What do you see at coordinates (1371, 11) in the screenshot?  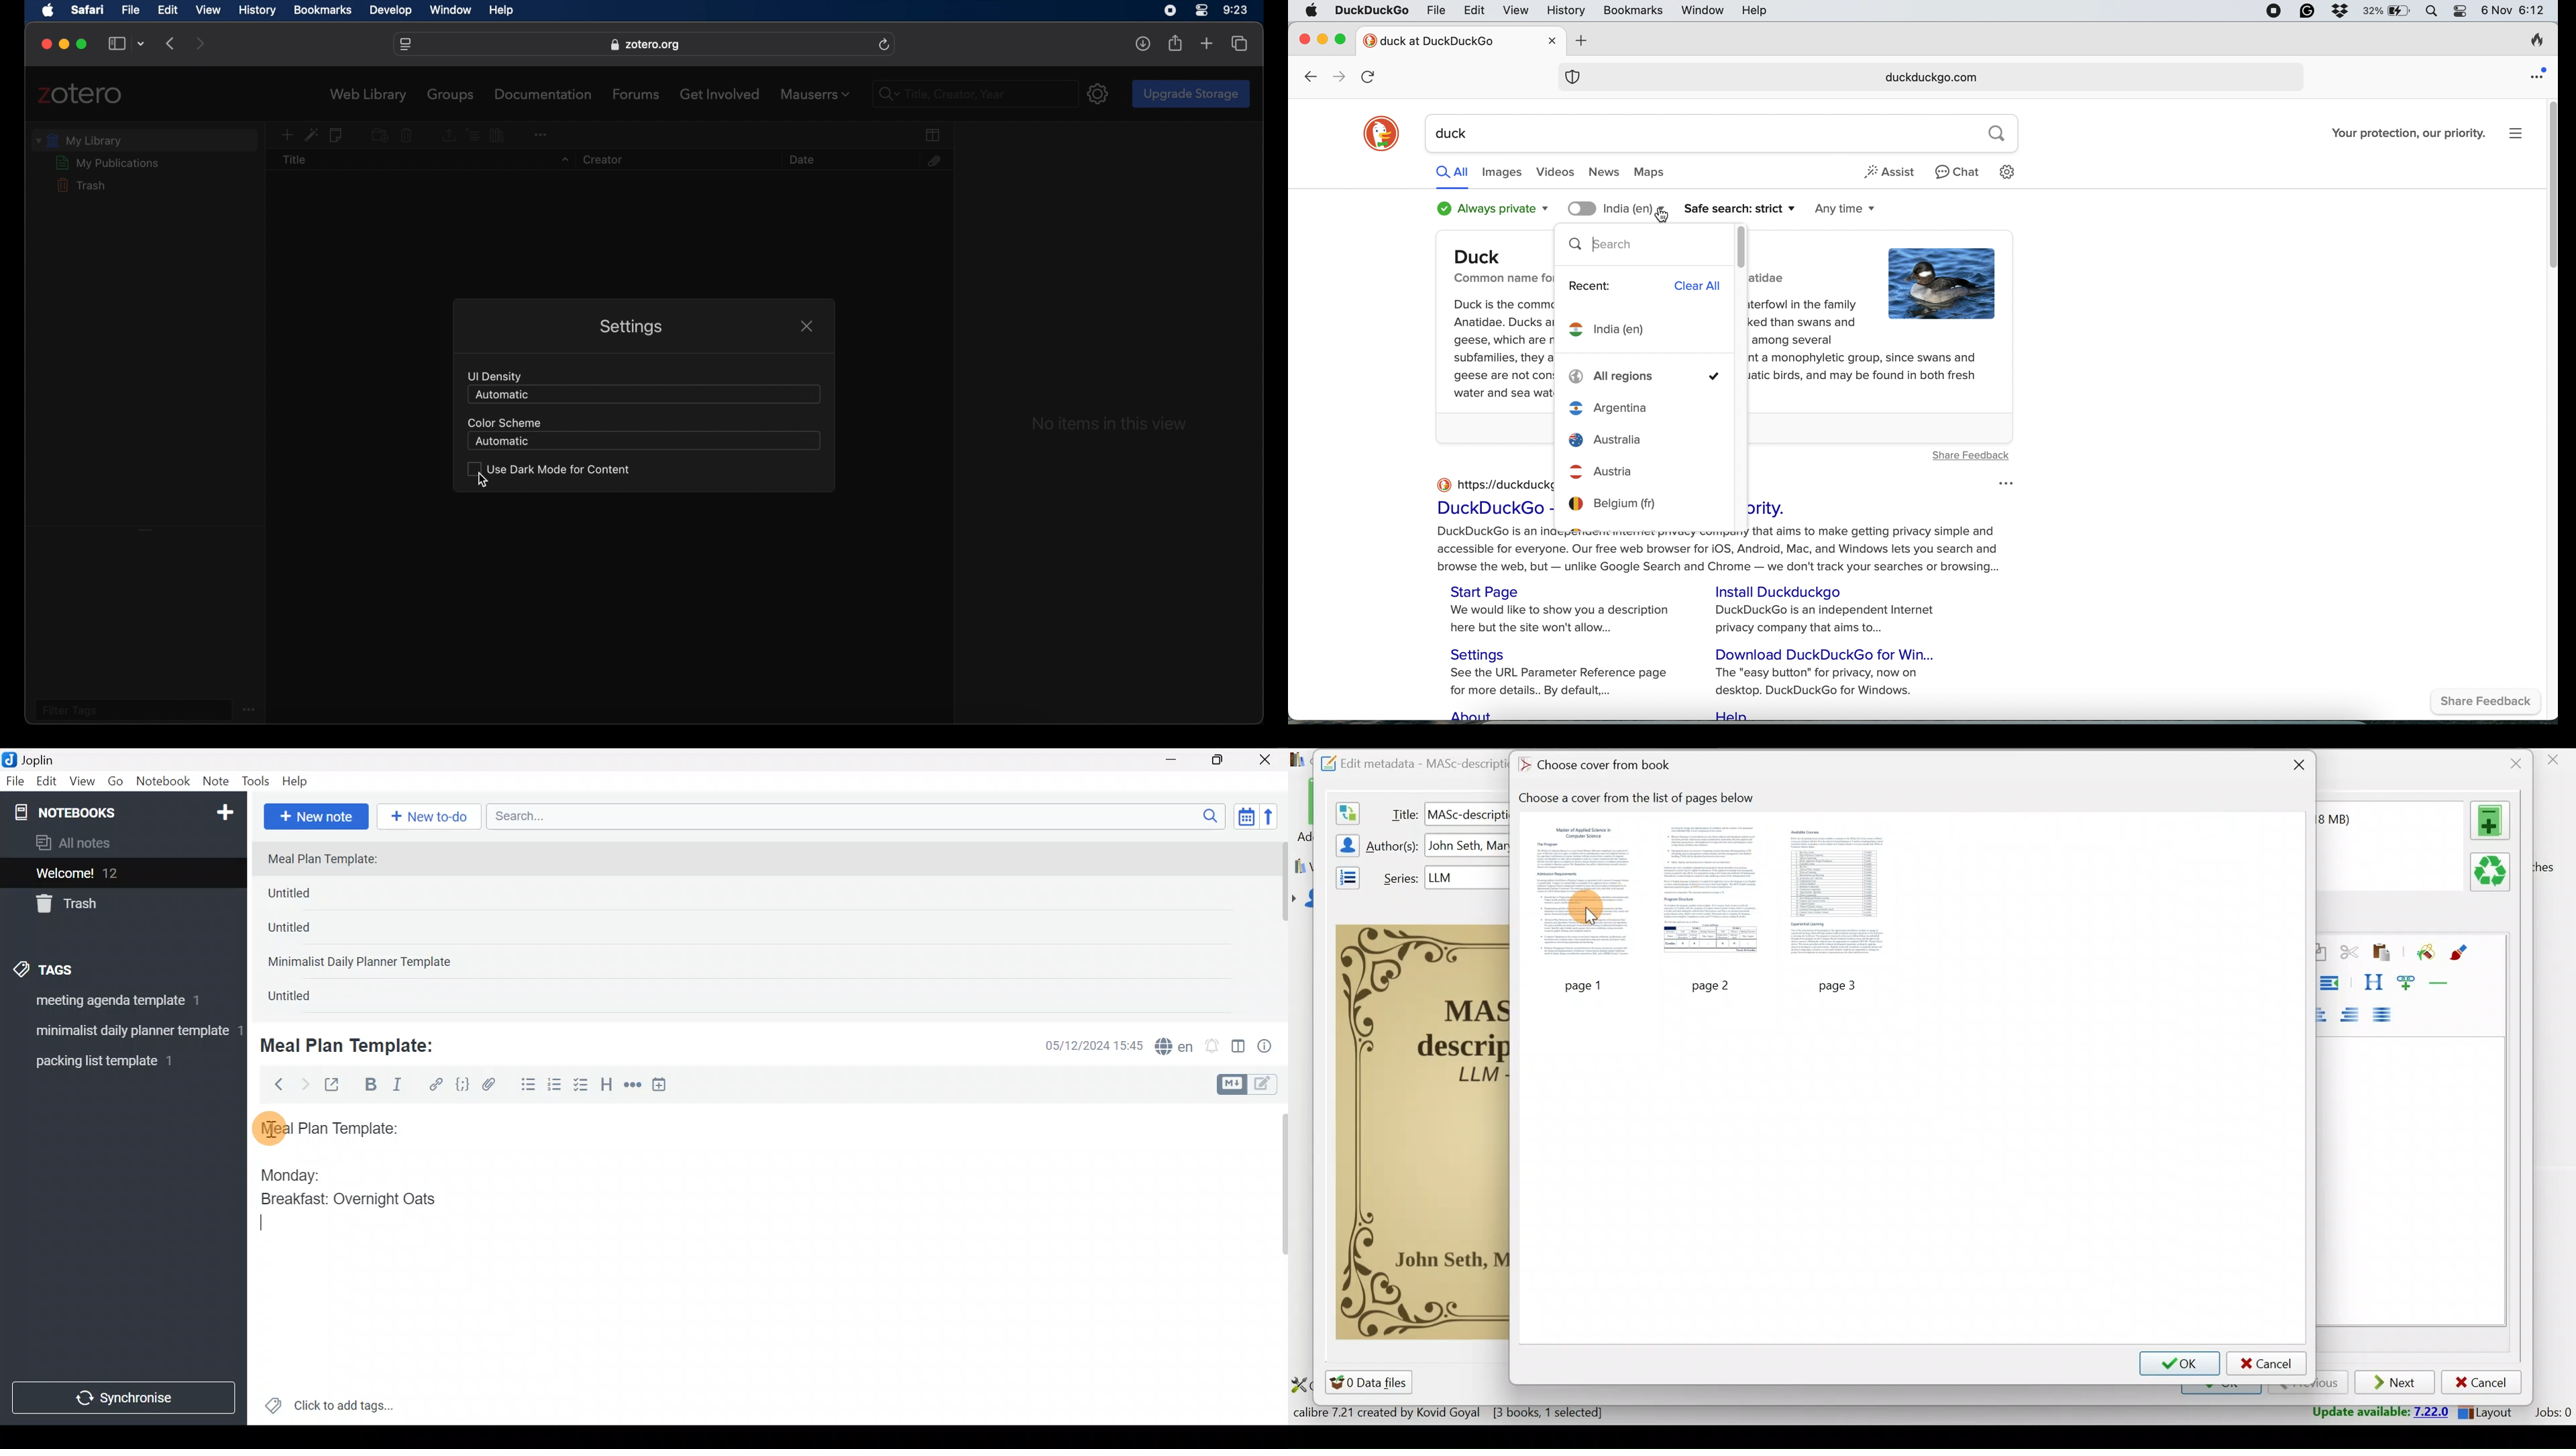 I see `duckduckgo` at bounding box center [1371, 11].